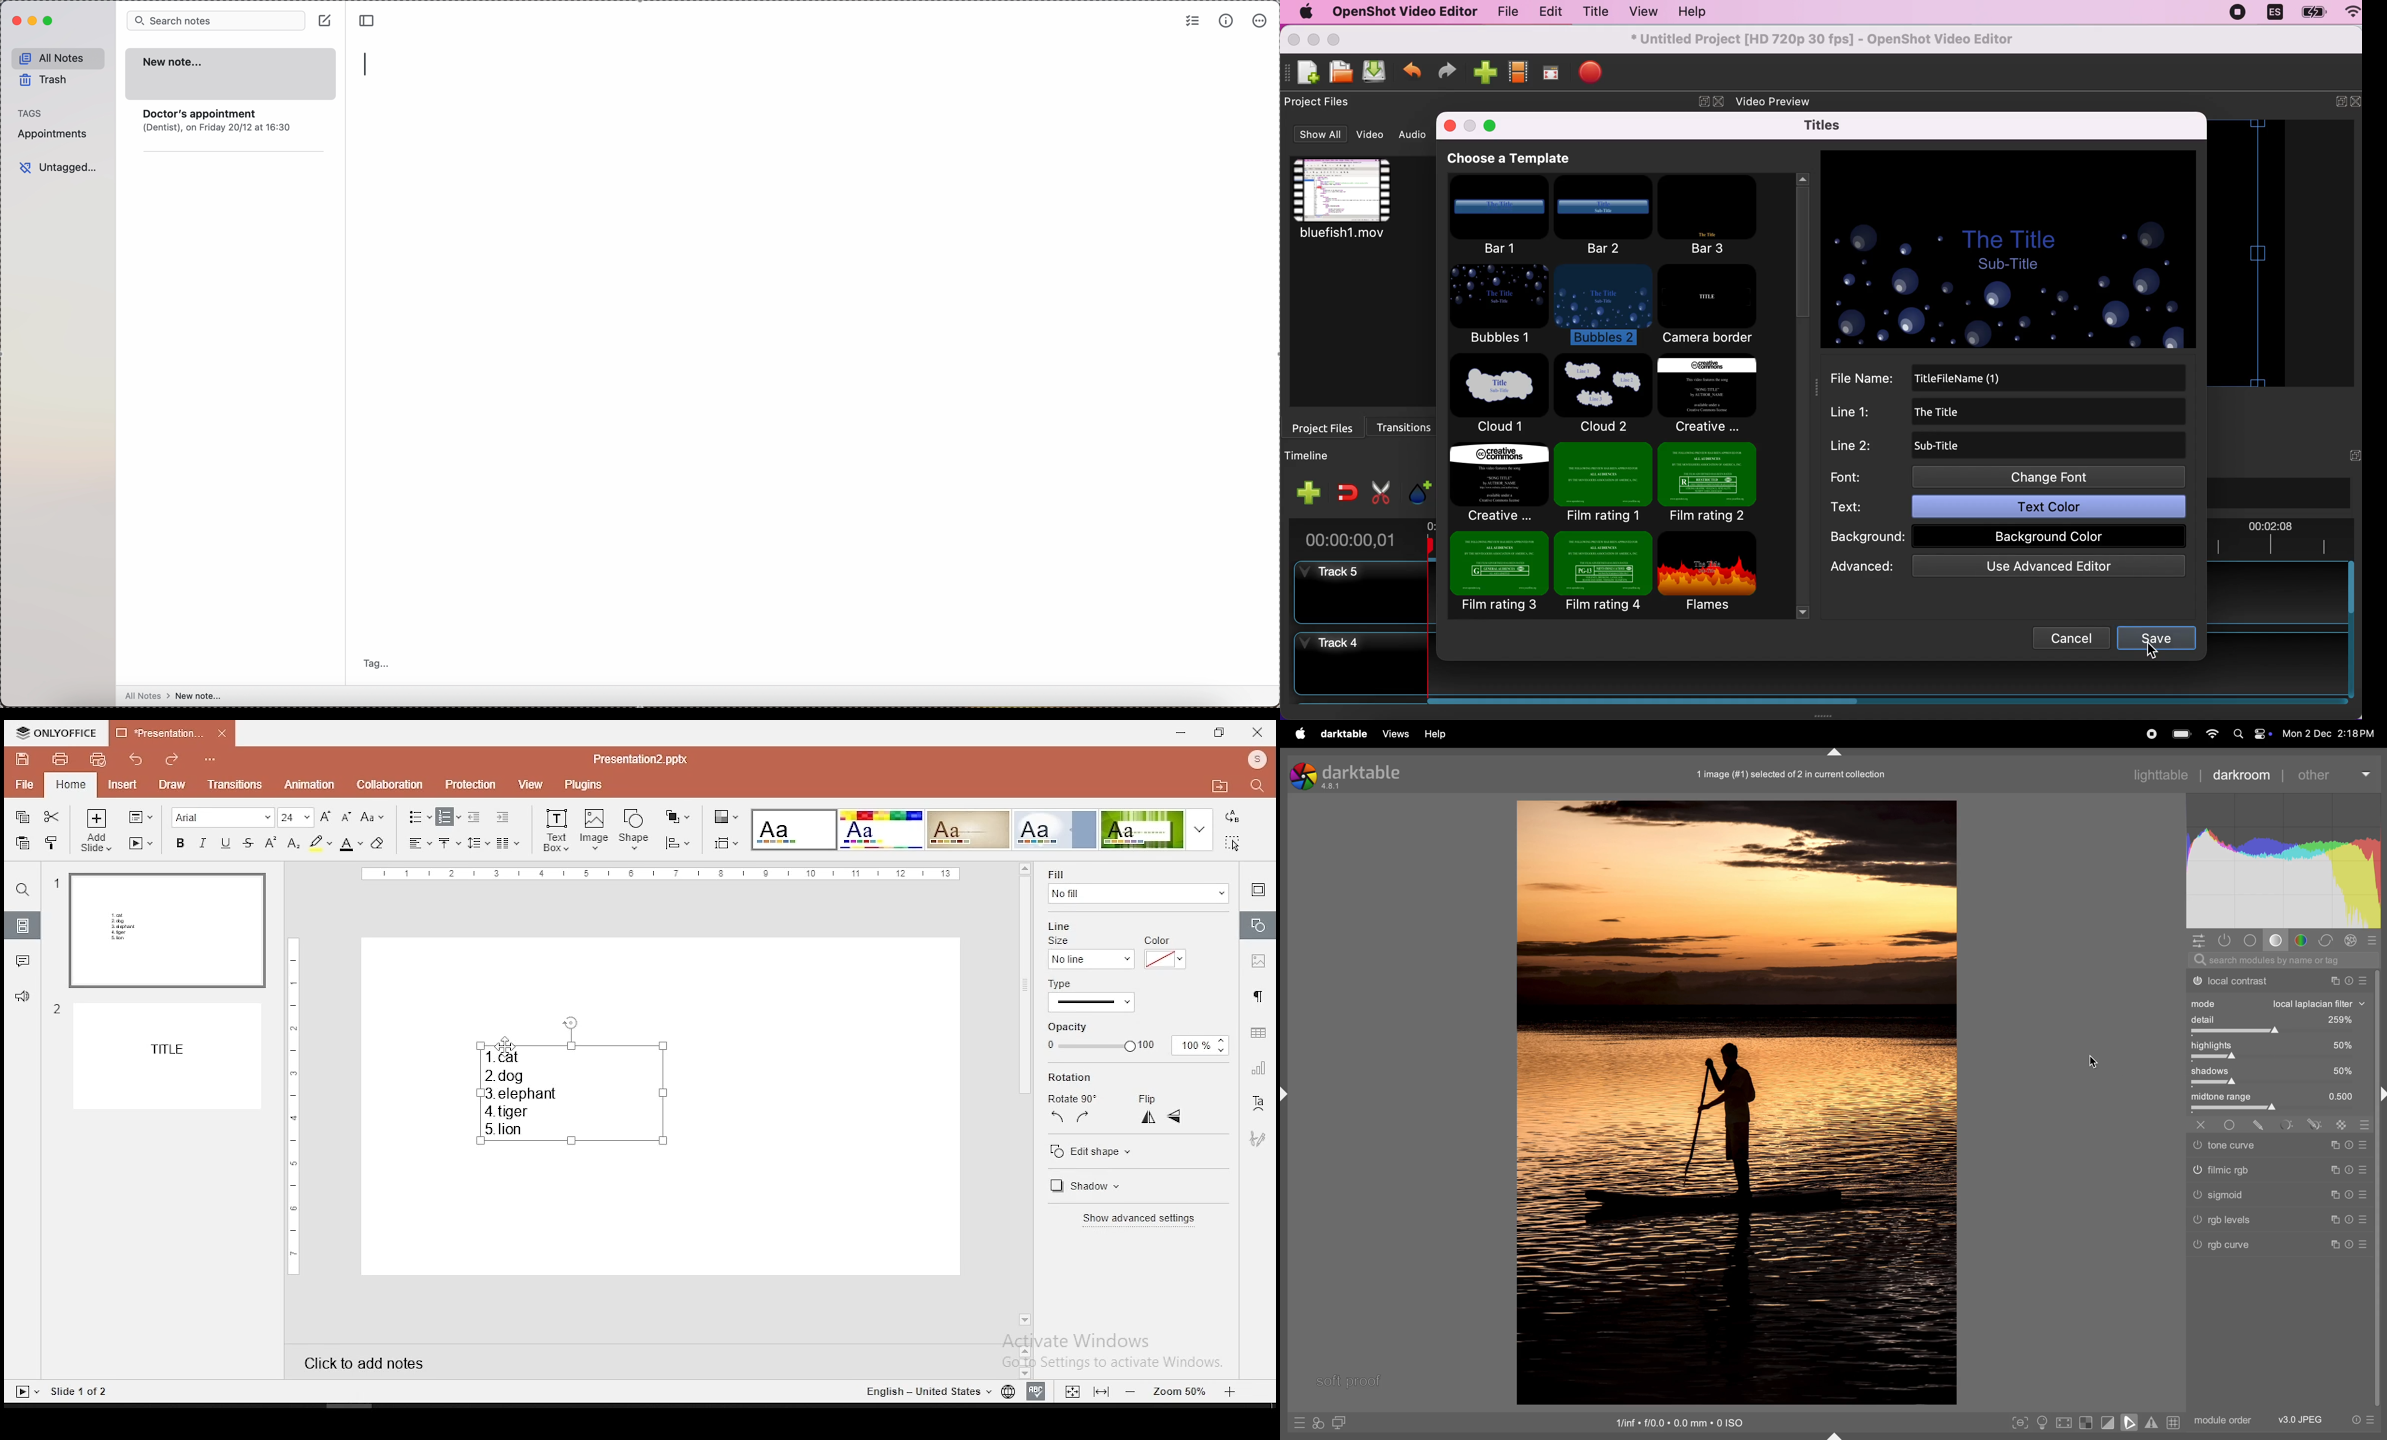  What do you see at coordinates (58, 58) in the screenshot?
I see `all notes` at bounding box center [58, 58].